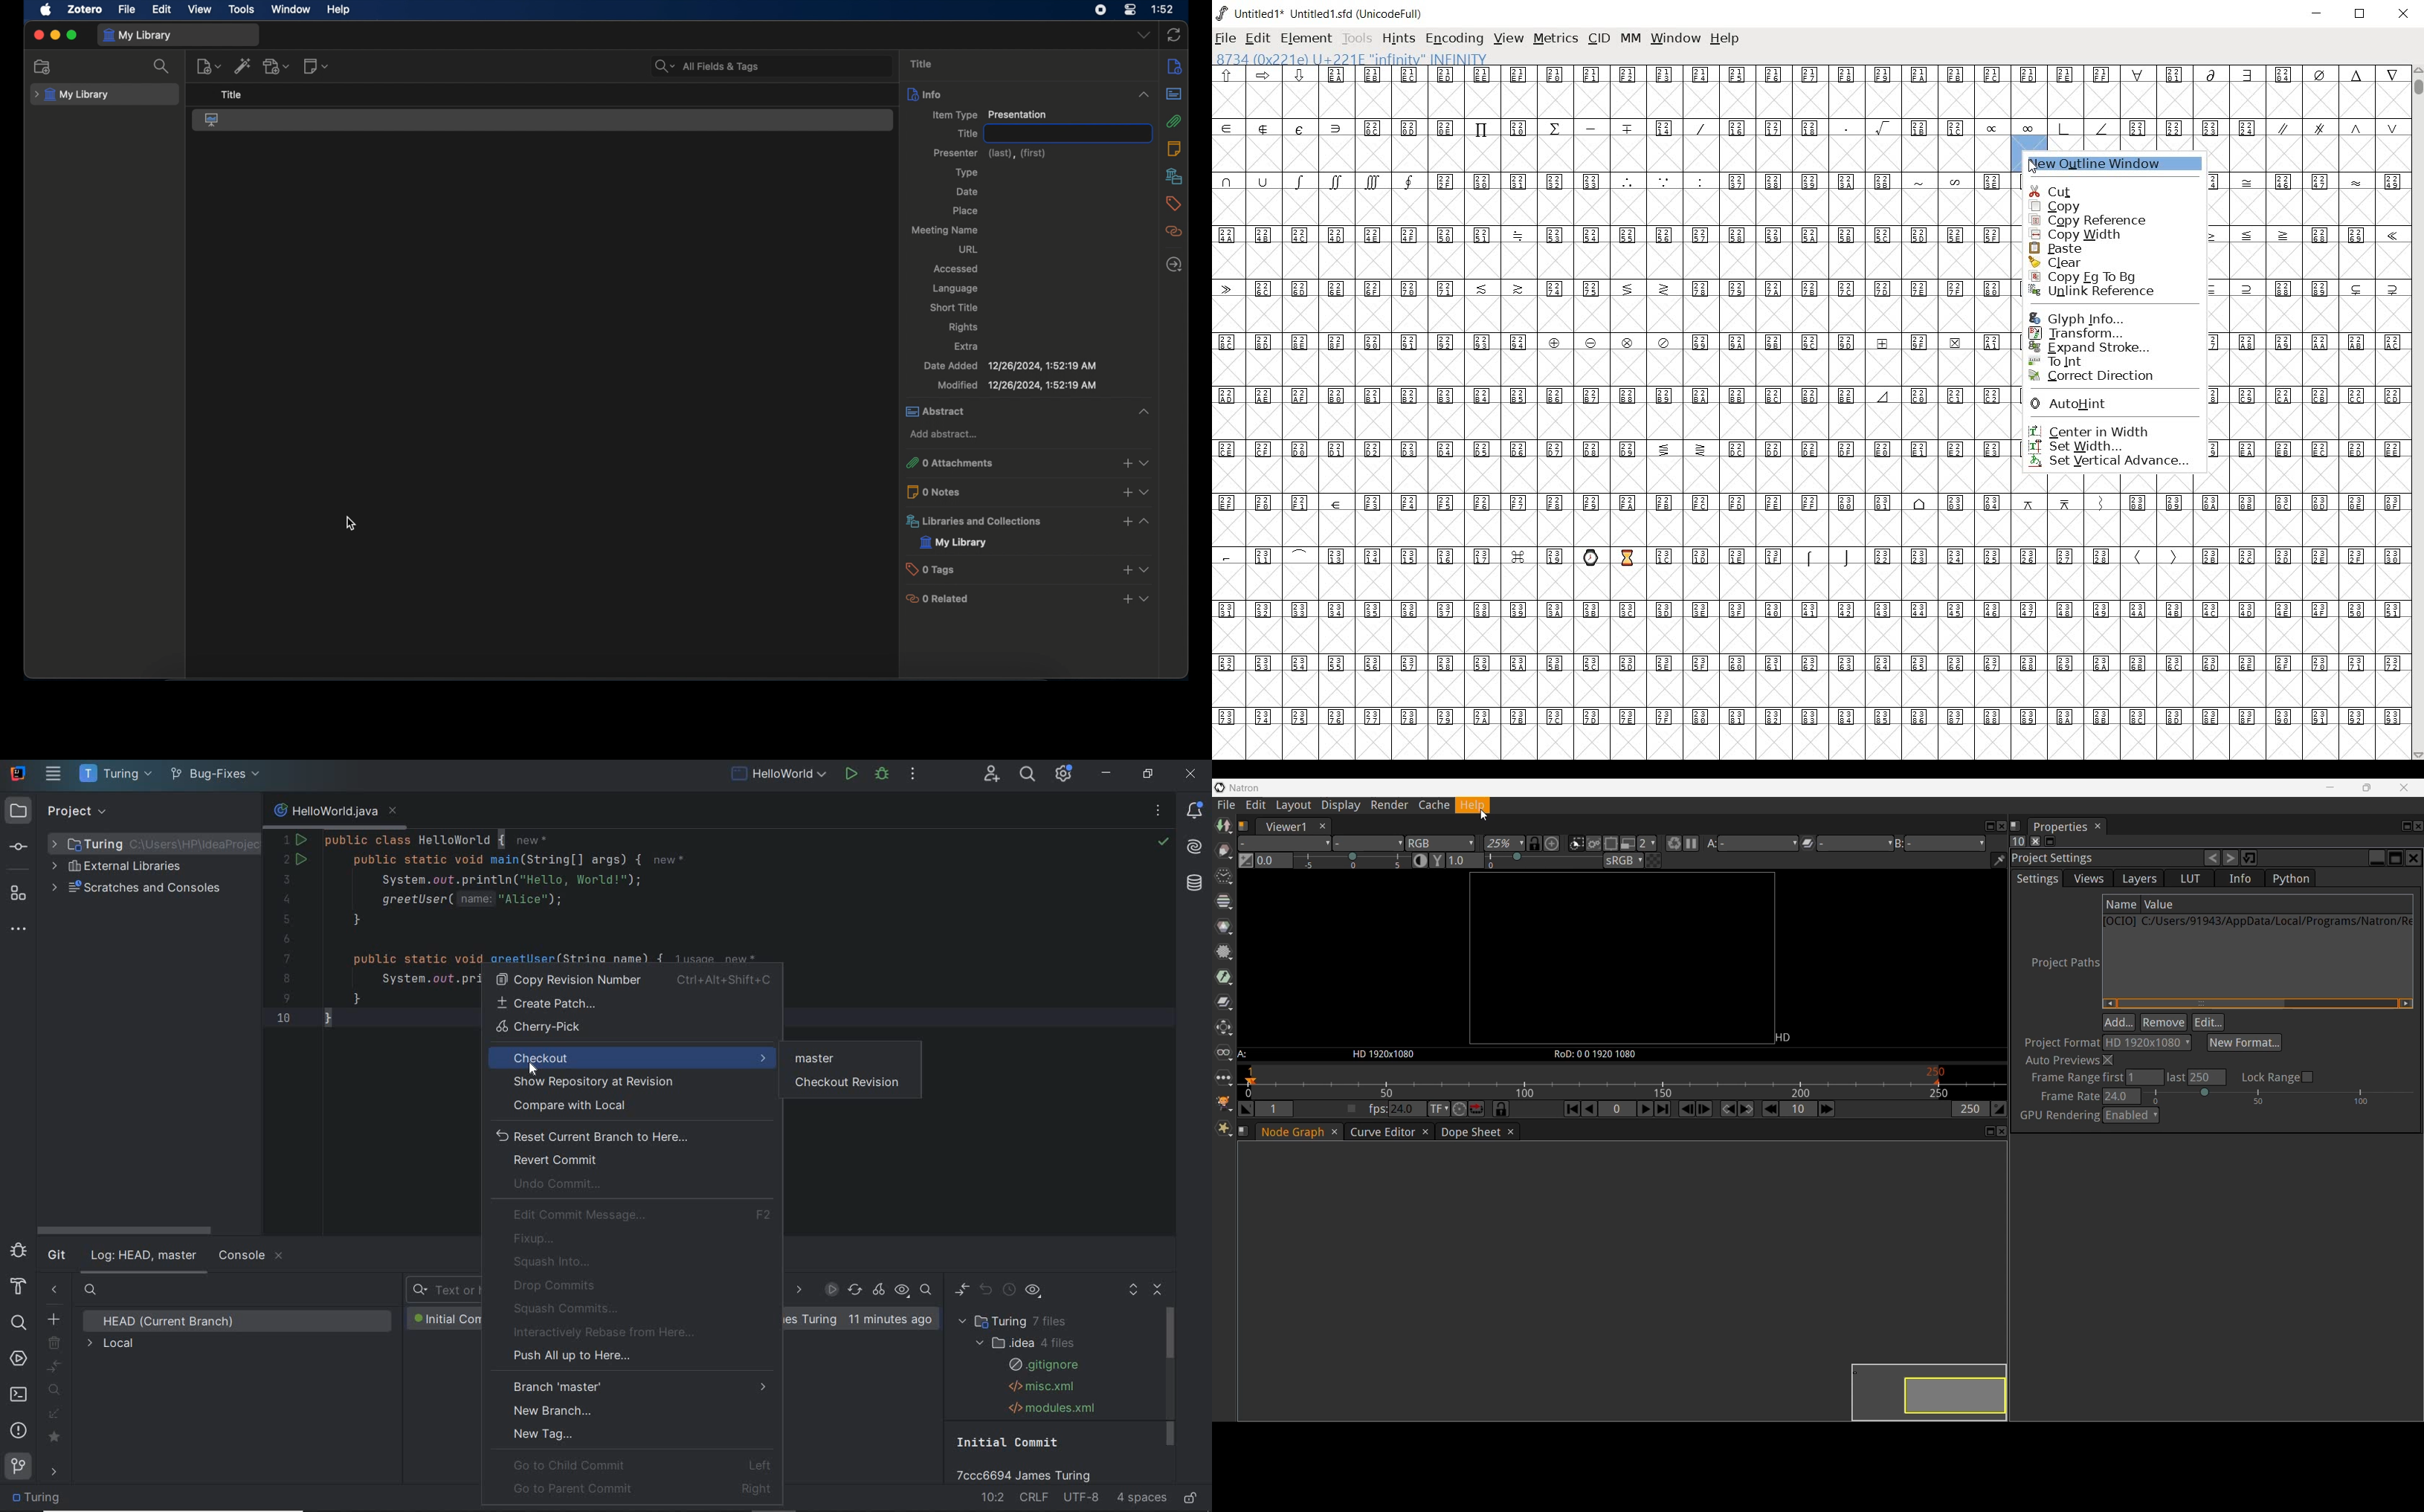 Image resolution: width=2436 pixels, height=1512 pixels. I want to click on symbol, so click(2247, 181).